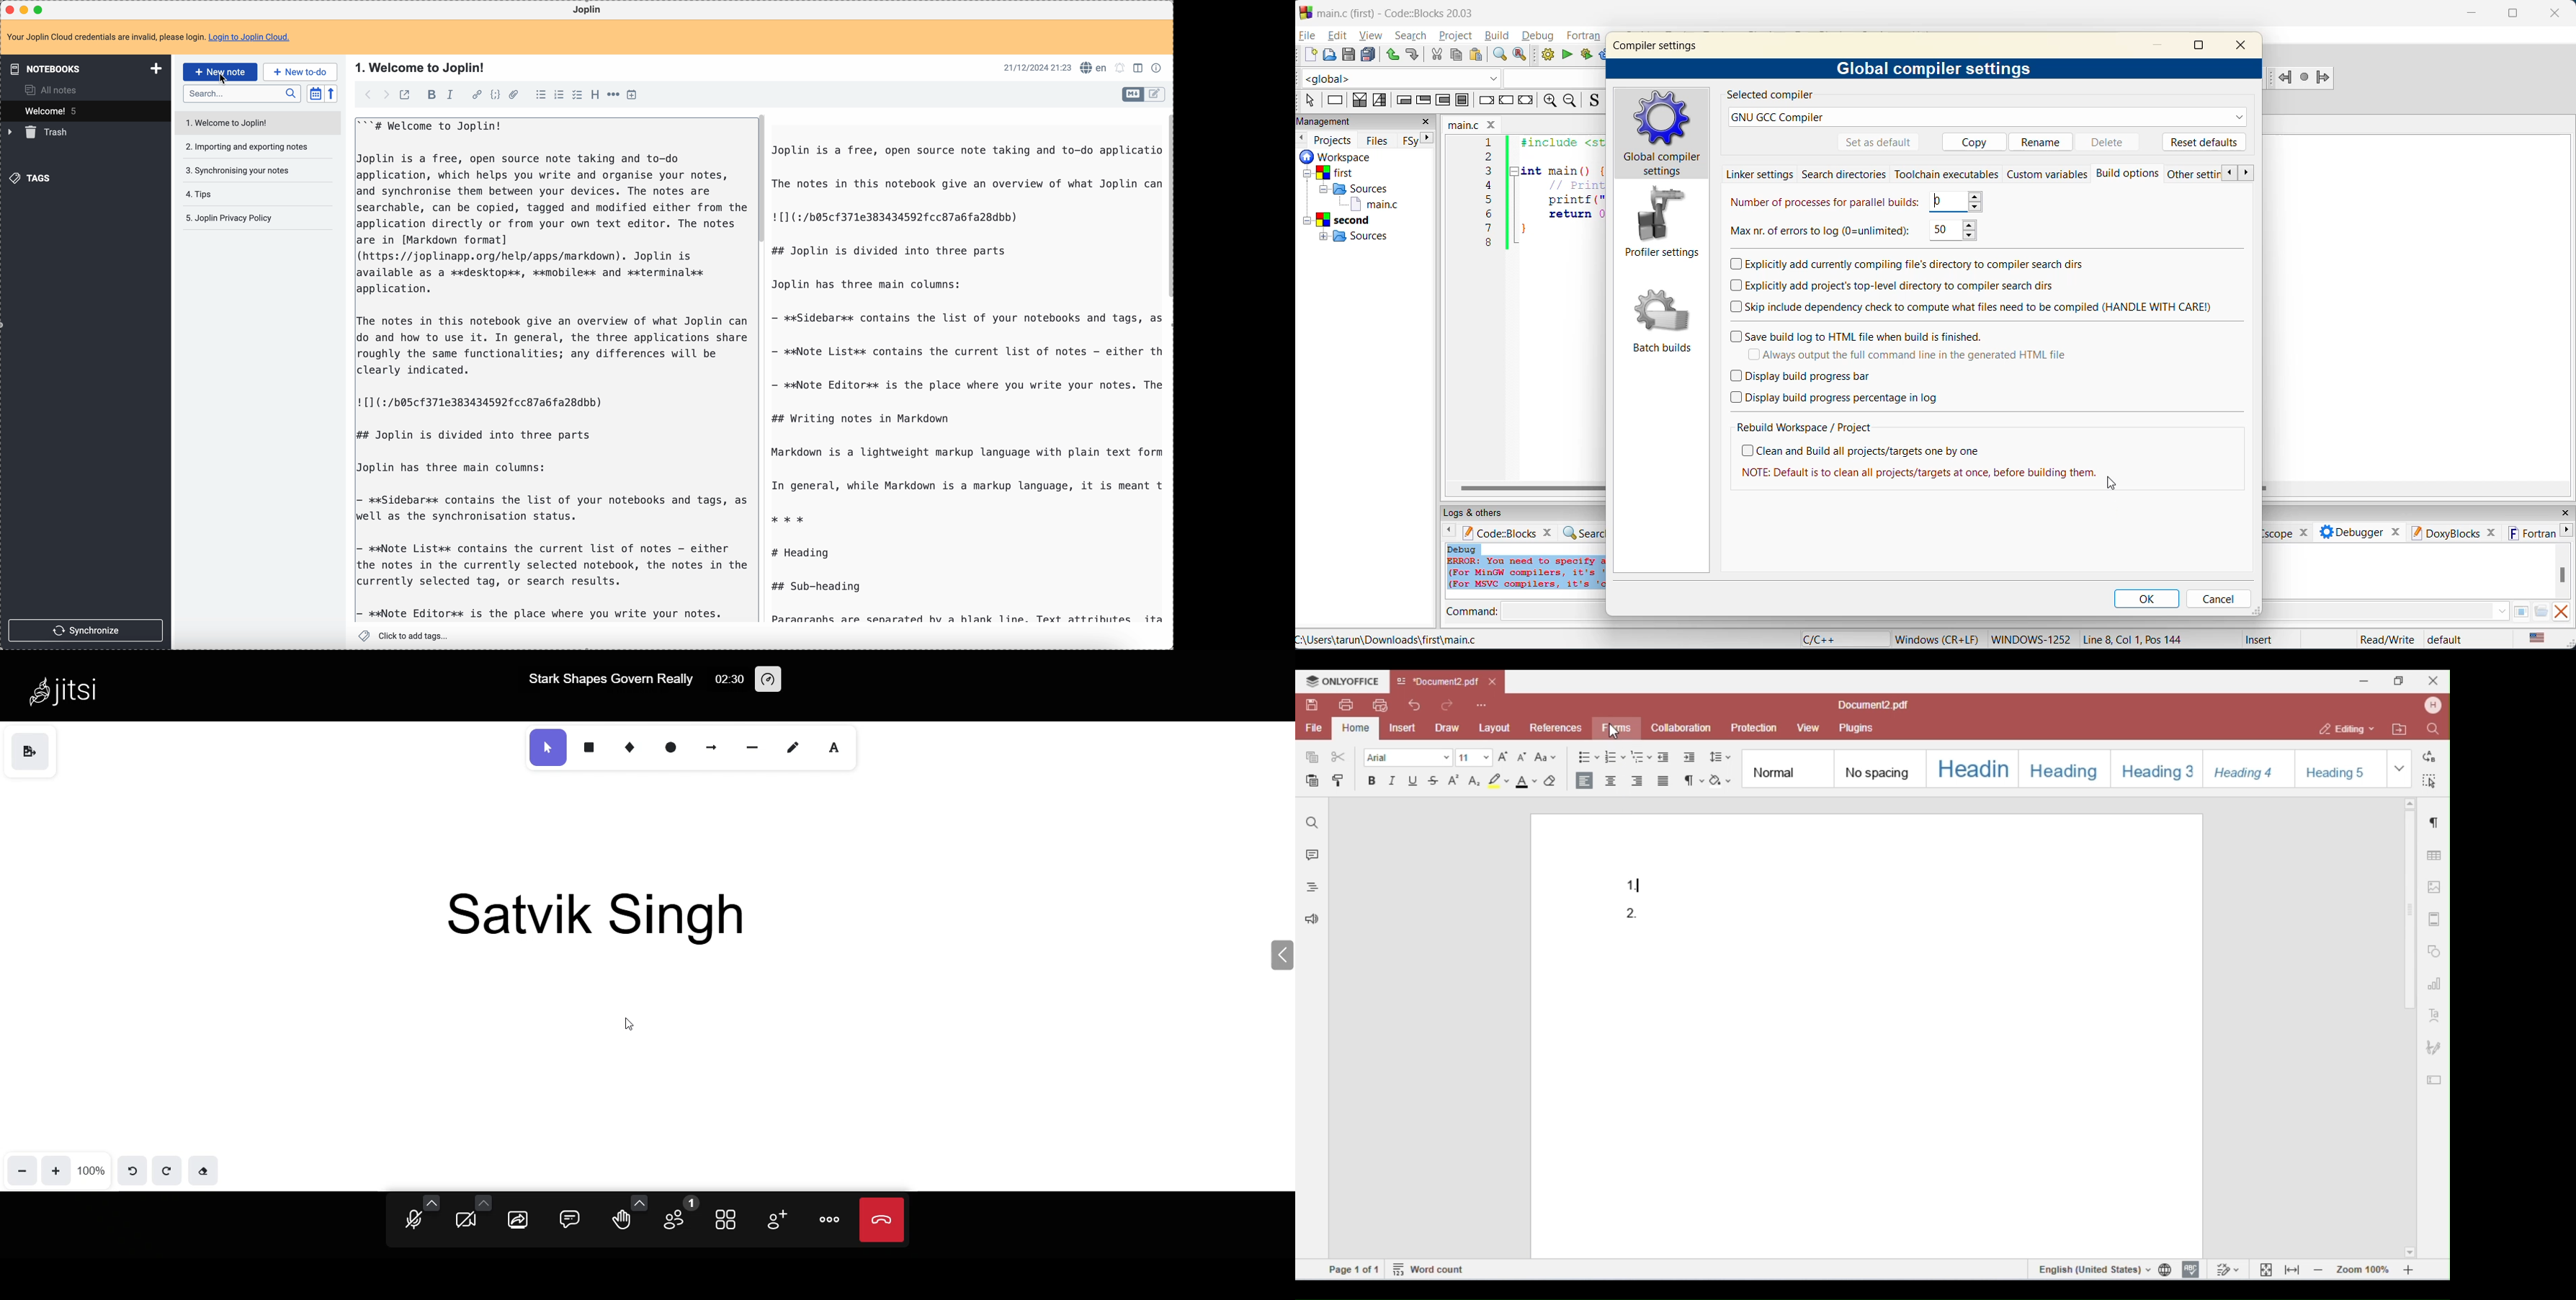 The width and height of the screenshot is (2576, 1316). Describe the element at coordinates (1521, 56) in the screenshot. I see `replace` at that location.